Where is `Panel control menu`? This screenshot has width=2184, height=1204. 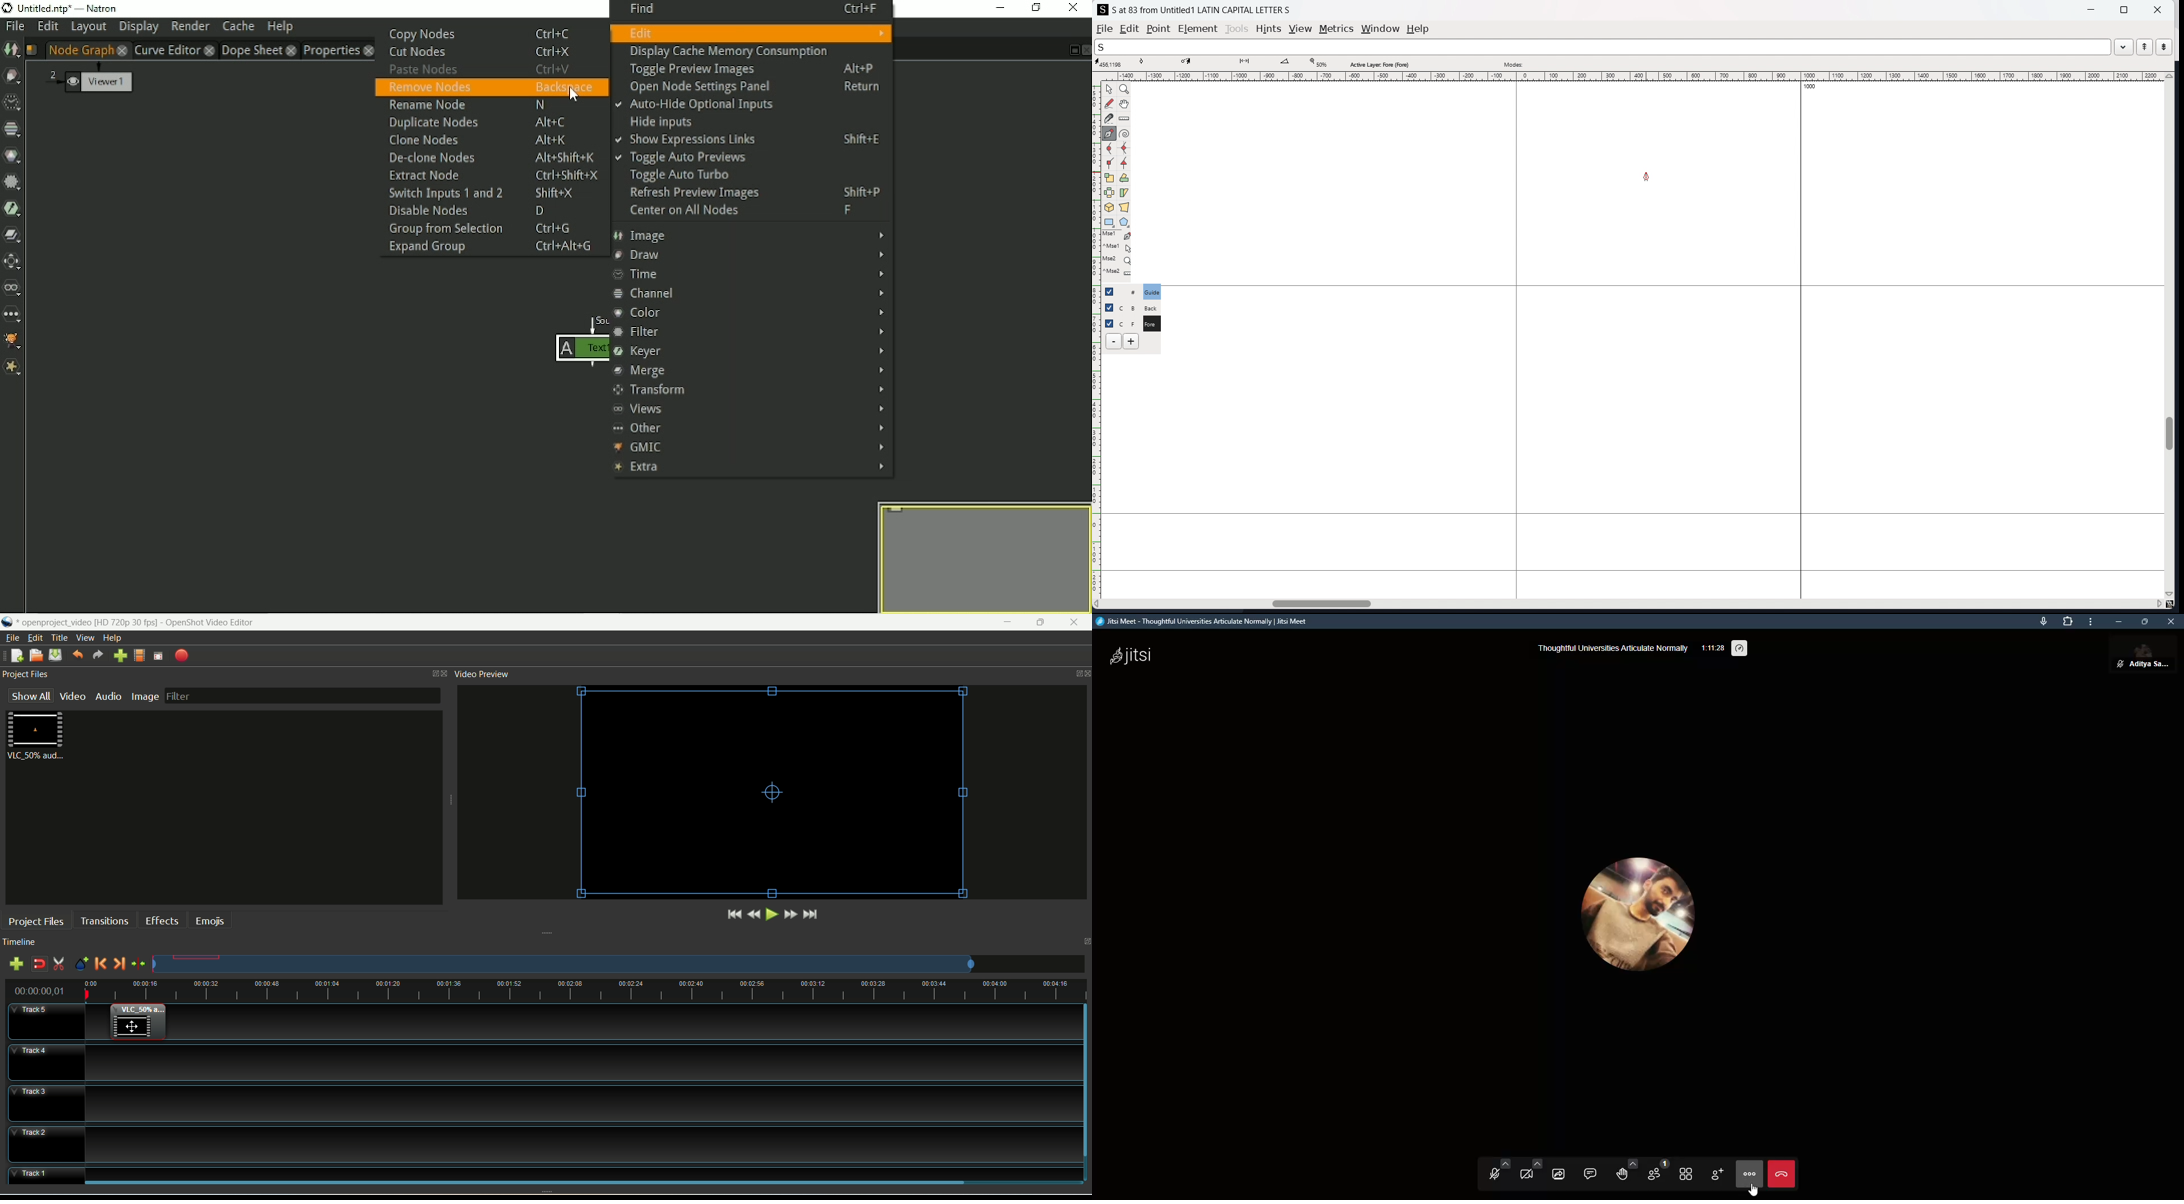
Panel control menu is located at coordinates (1079, 674).